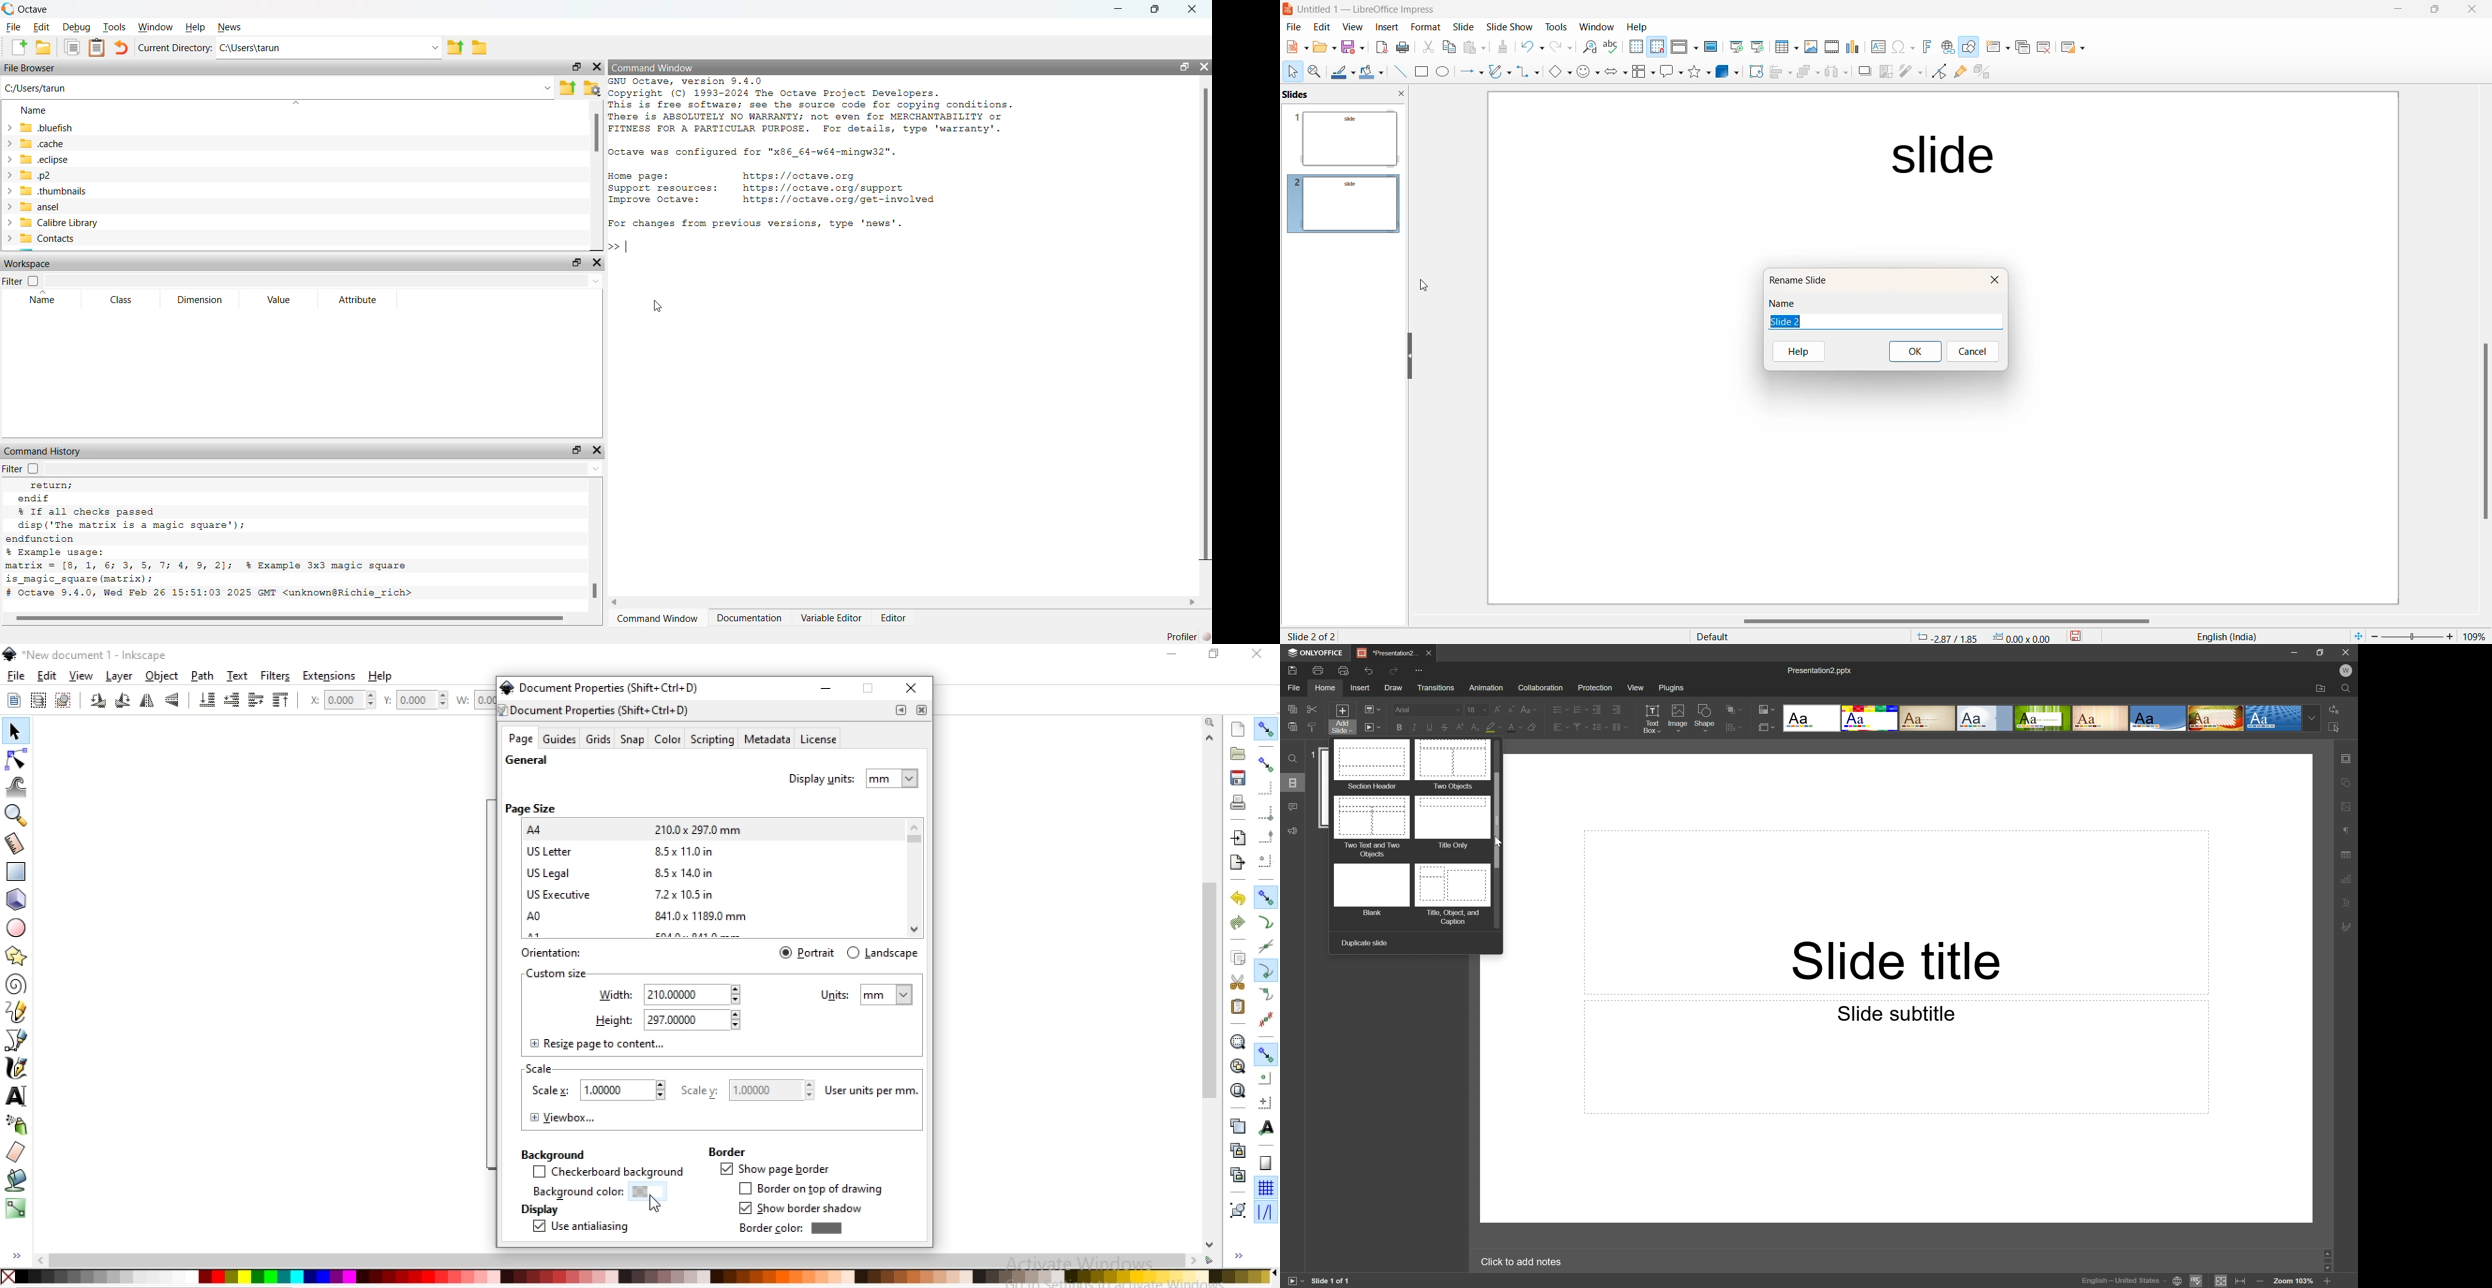 The image size is (2492, 1288). What do you see at coordinates (254, 701) in the screenshot?
I see `raise selection one step` at bounding box center [254, 701].